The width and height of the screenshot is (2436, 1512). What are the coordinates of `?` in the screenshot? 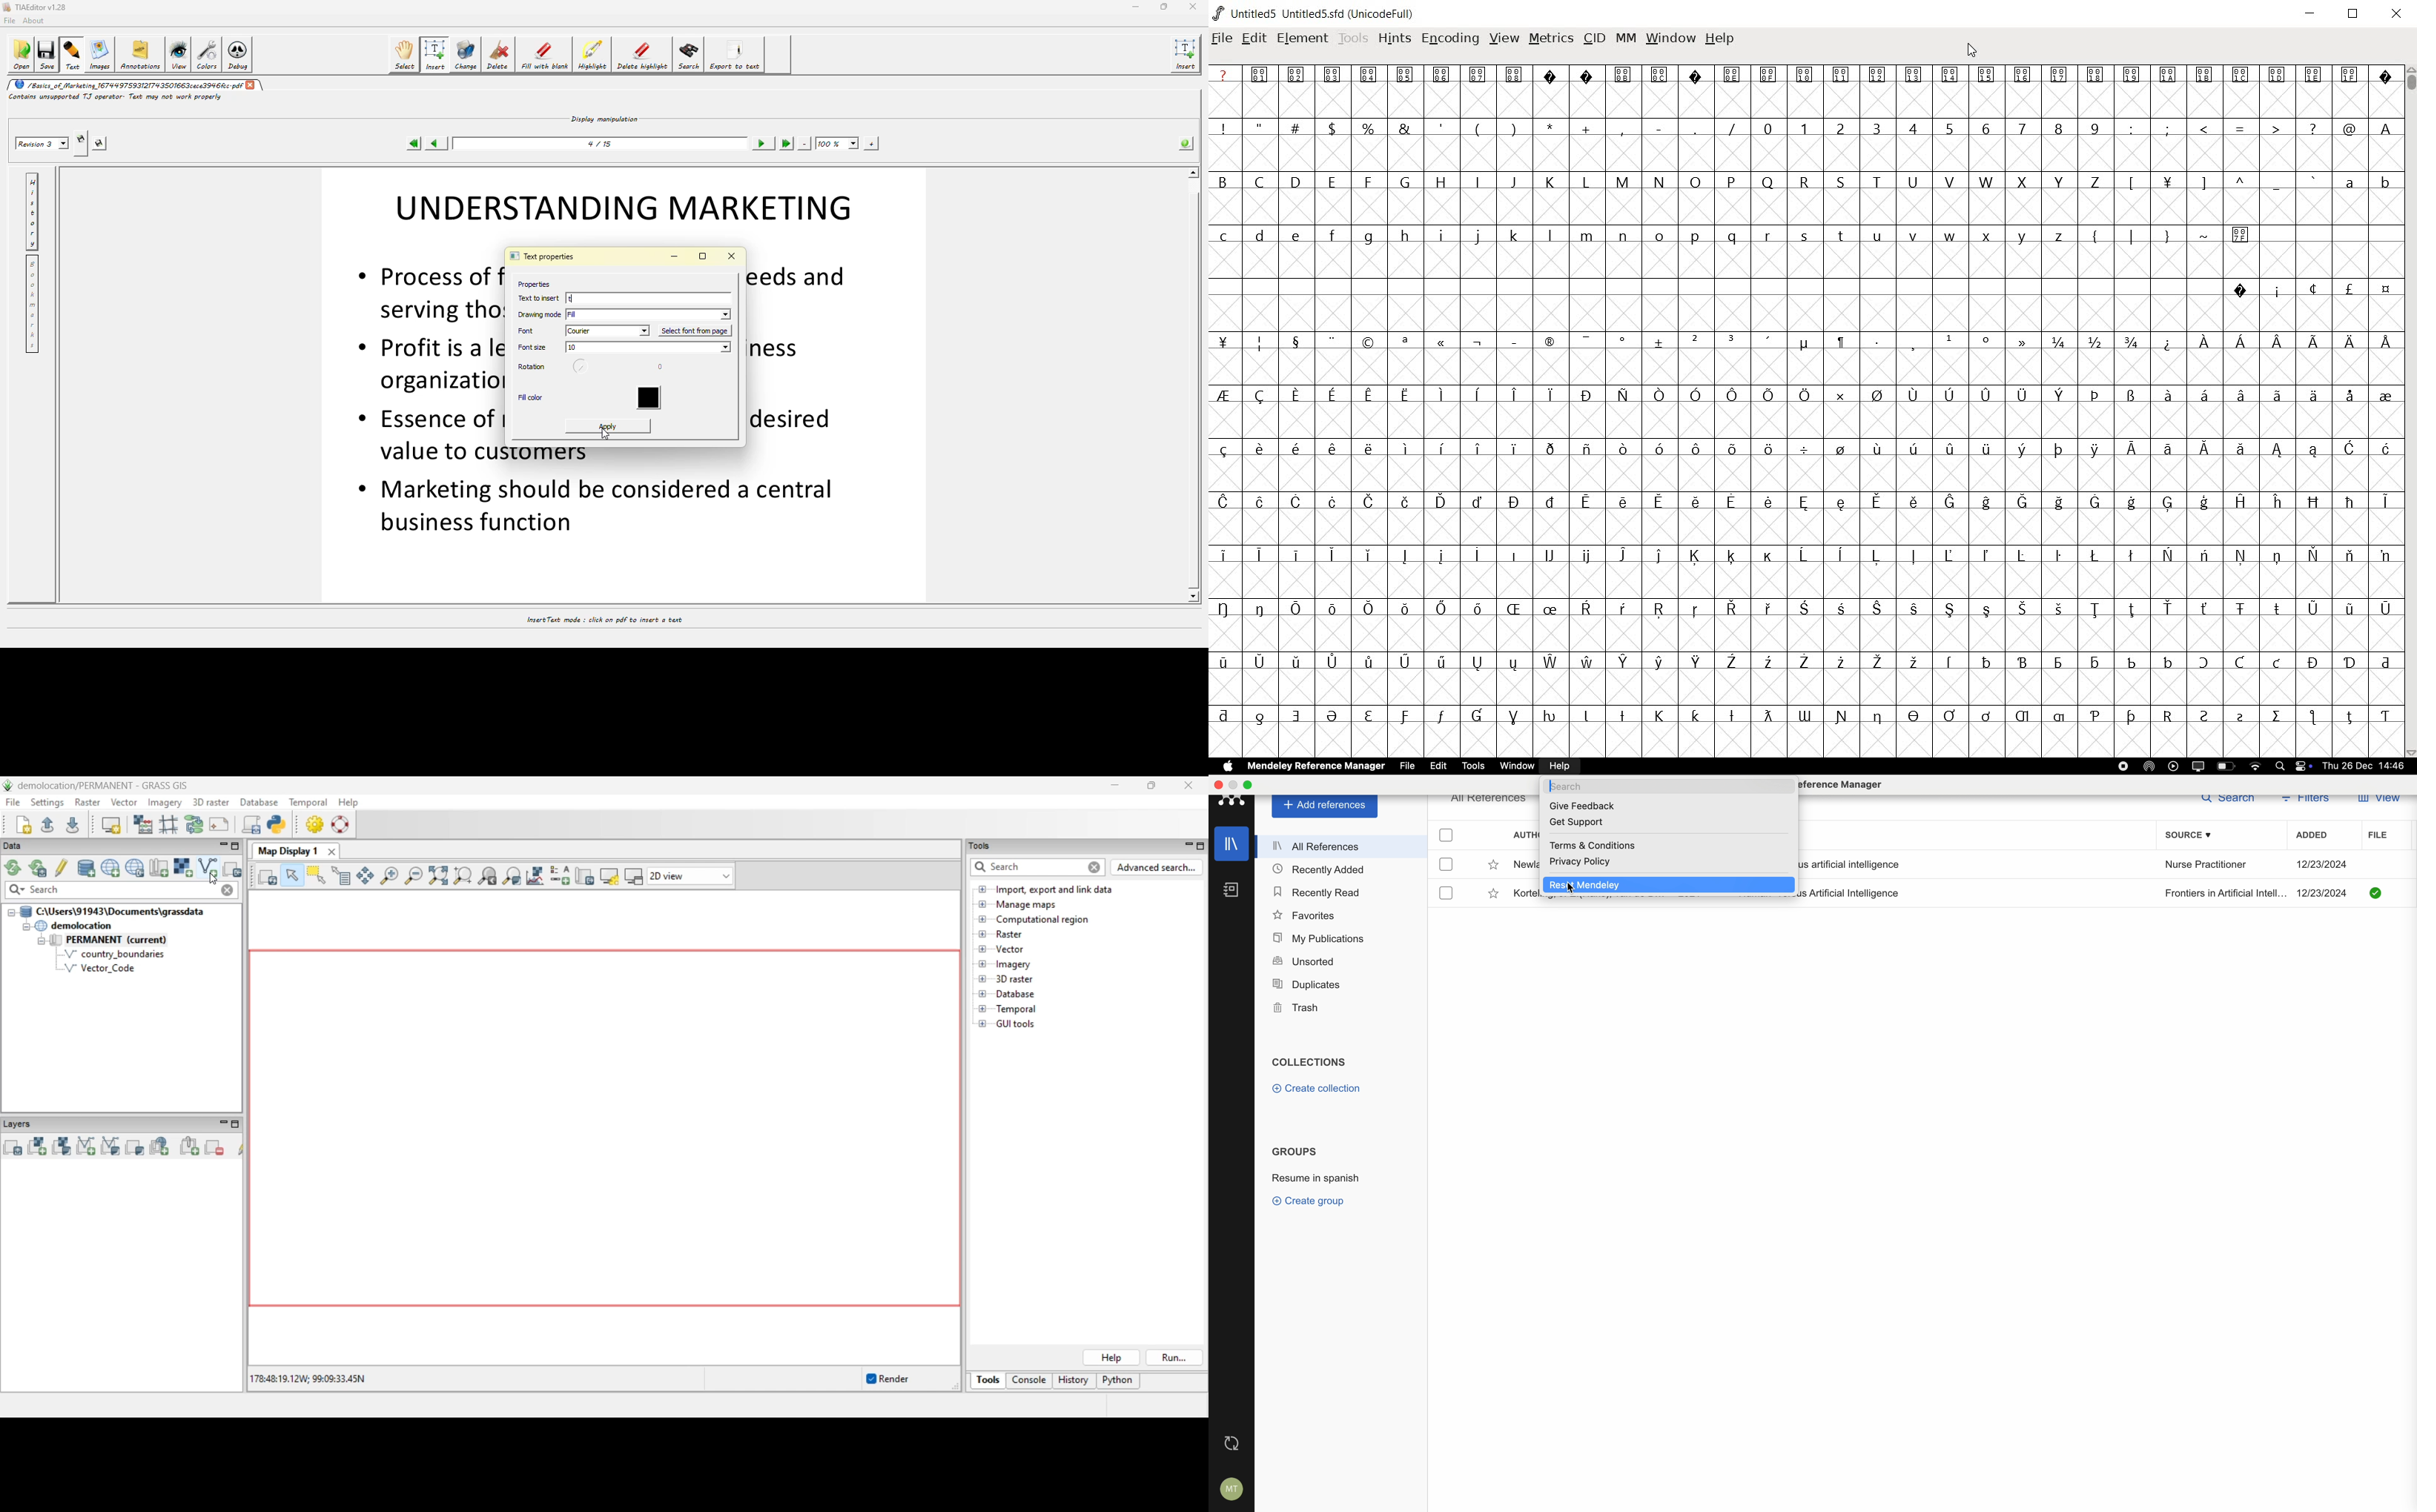 It's located at (1224, 74).